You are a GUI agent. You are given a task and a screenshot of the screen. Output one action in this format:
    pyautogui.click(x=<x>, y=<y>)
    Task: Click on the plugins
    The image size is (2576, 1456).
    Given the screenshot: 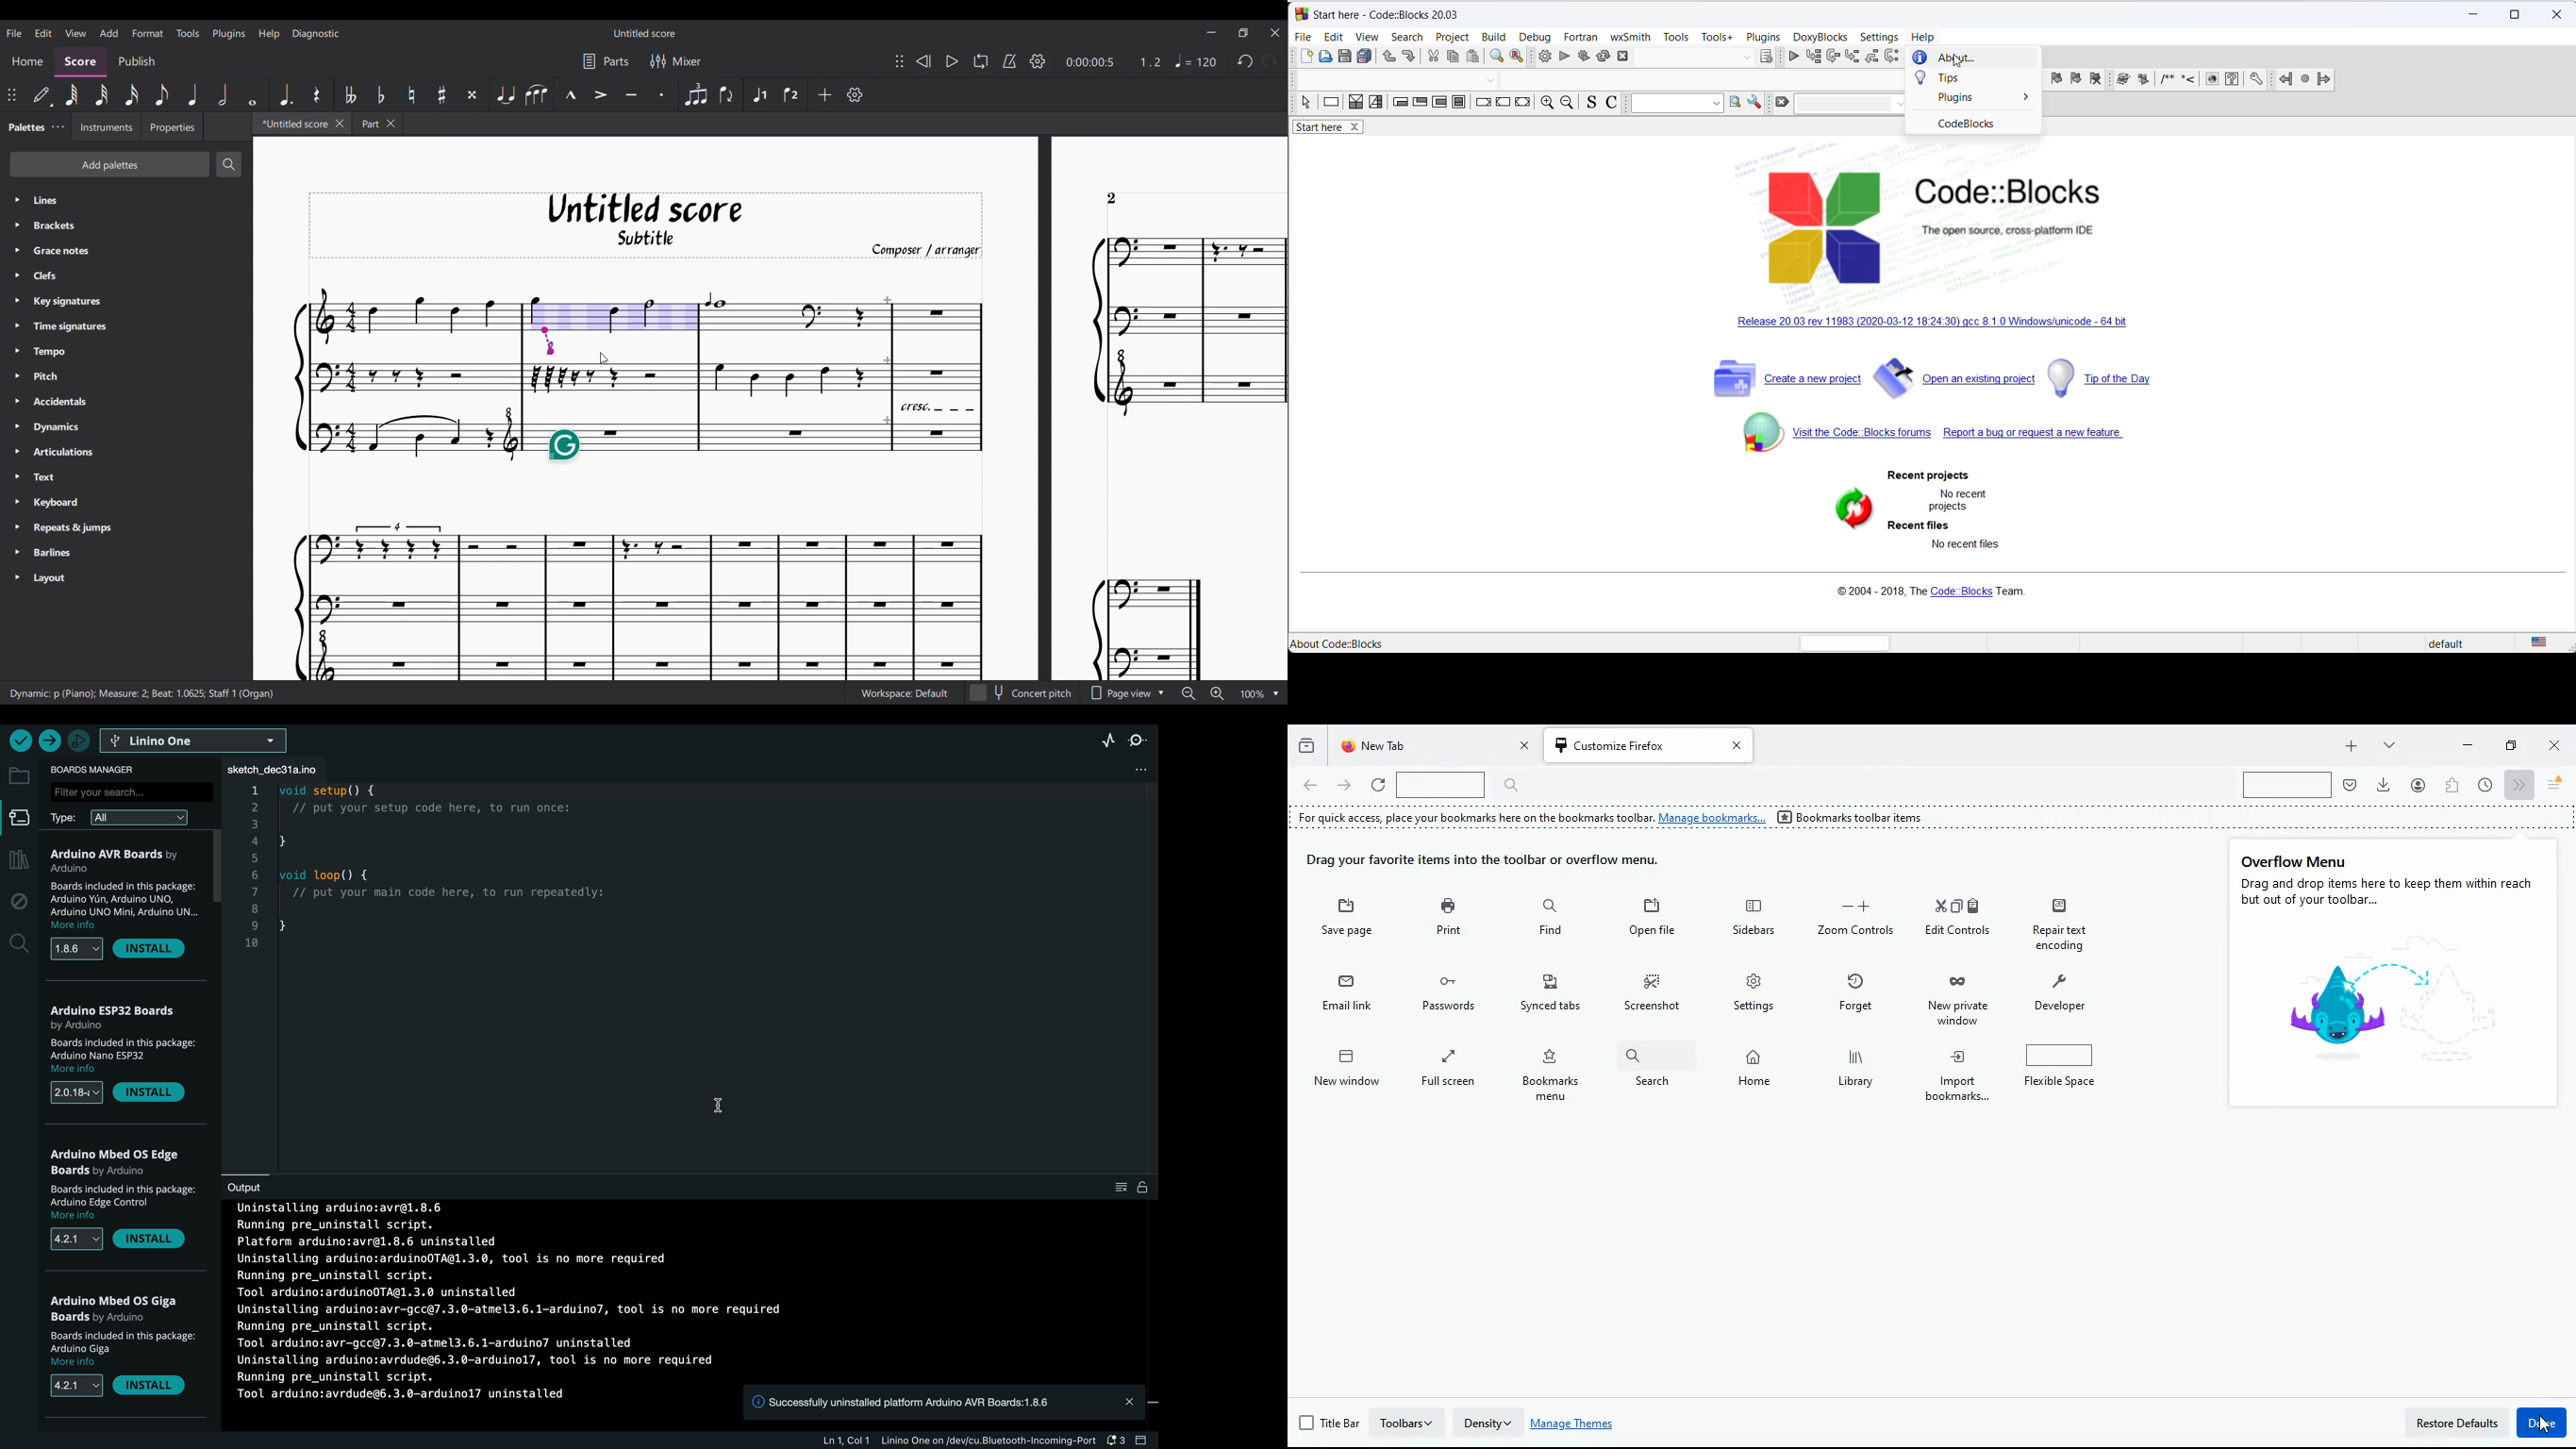 What is the action you would take?
    pyautogui.click(x=1764, y=37)
    